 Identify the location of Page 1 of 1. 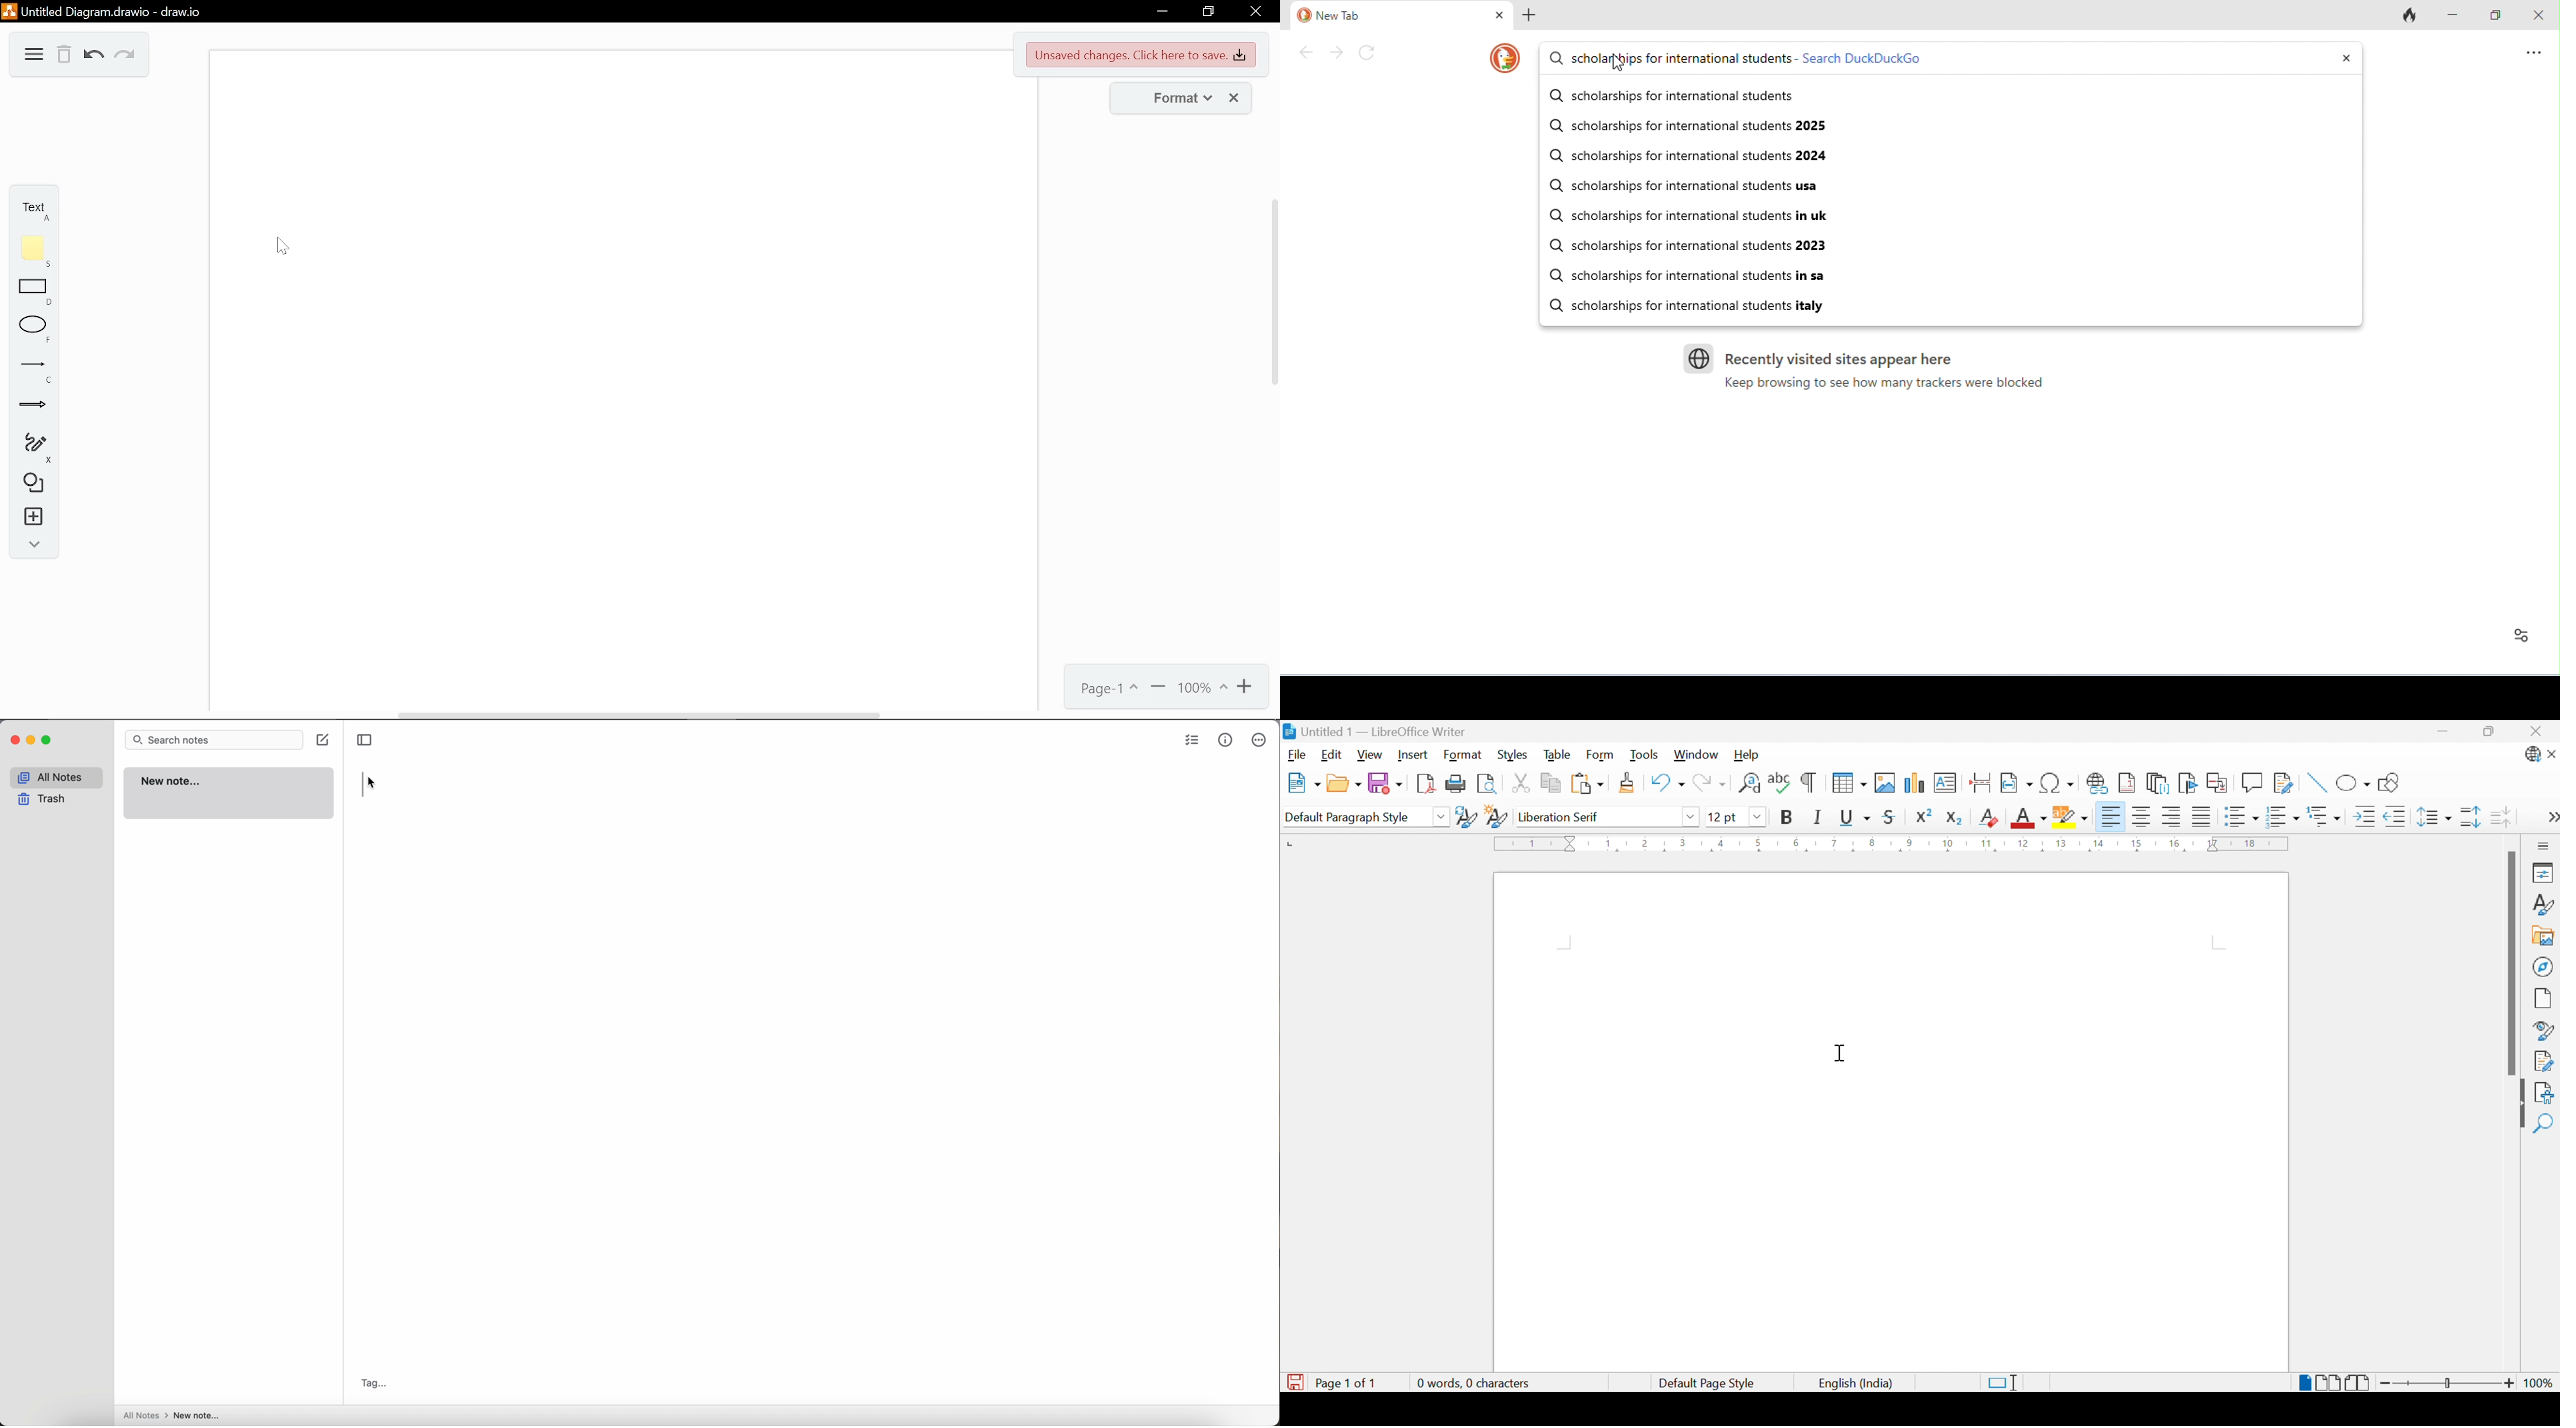
(1332, 1383).